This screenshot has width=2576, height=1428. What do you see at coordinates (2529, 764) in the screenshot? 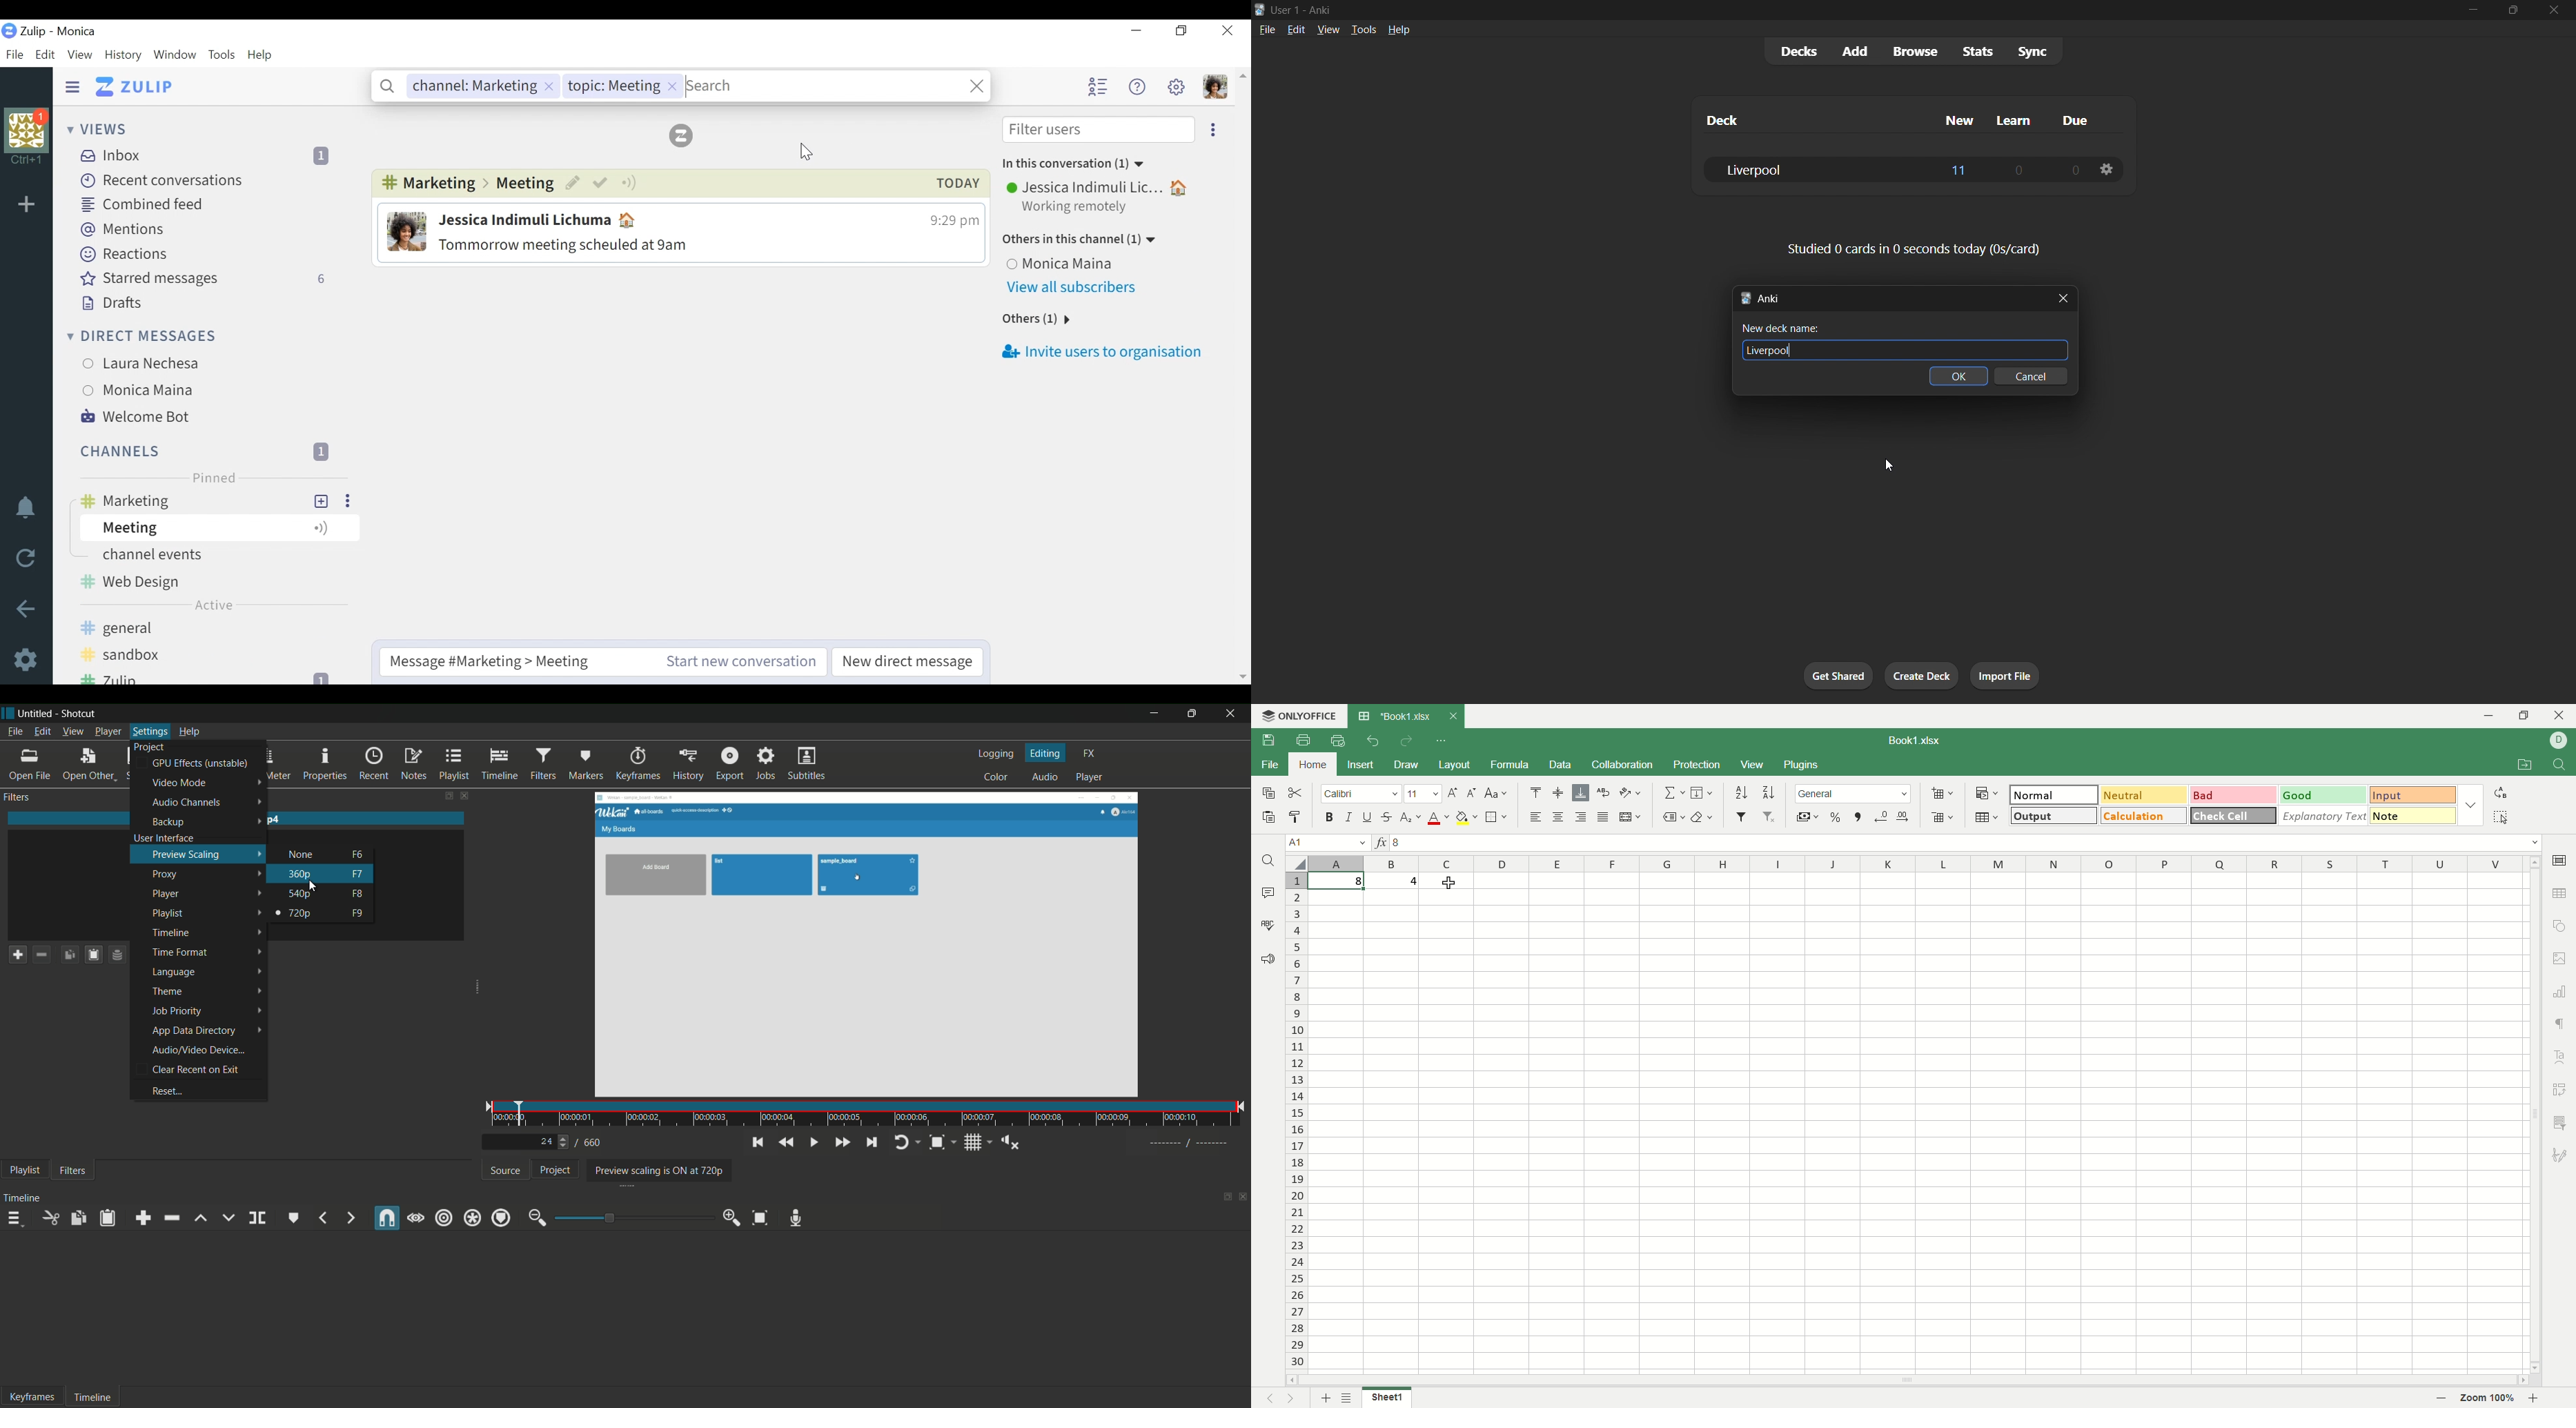
I see `open file location` at bounding box center [2529, 764].